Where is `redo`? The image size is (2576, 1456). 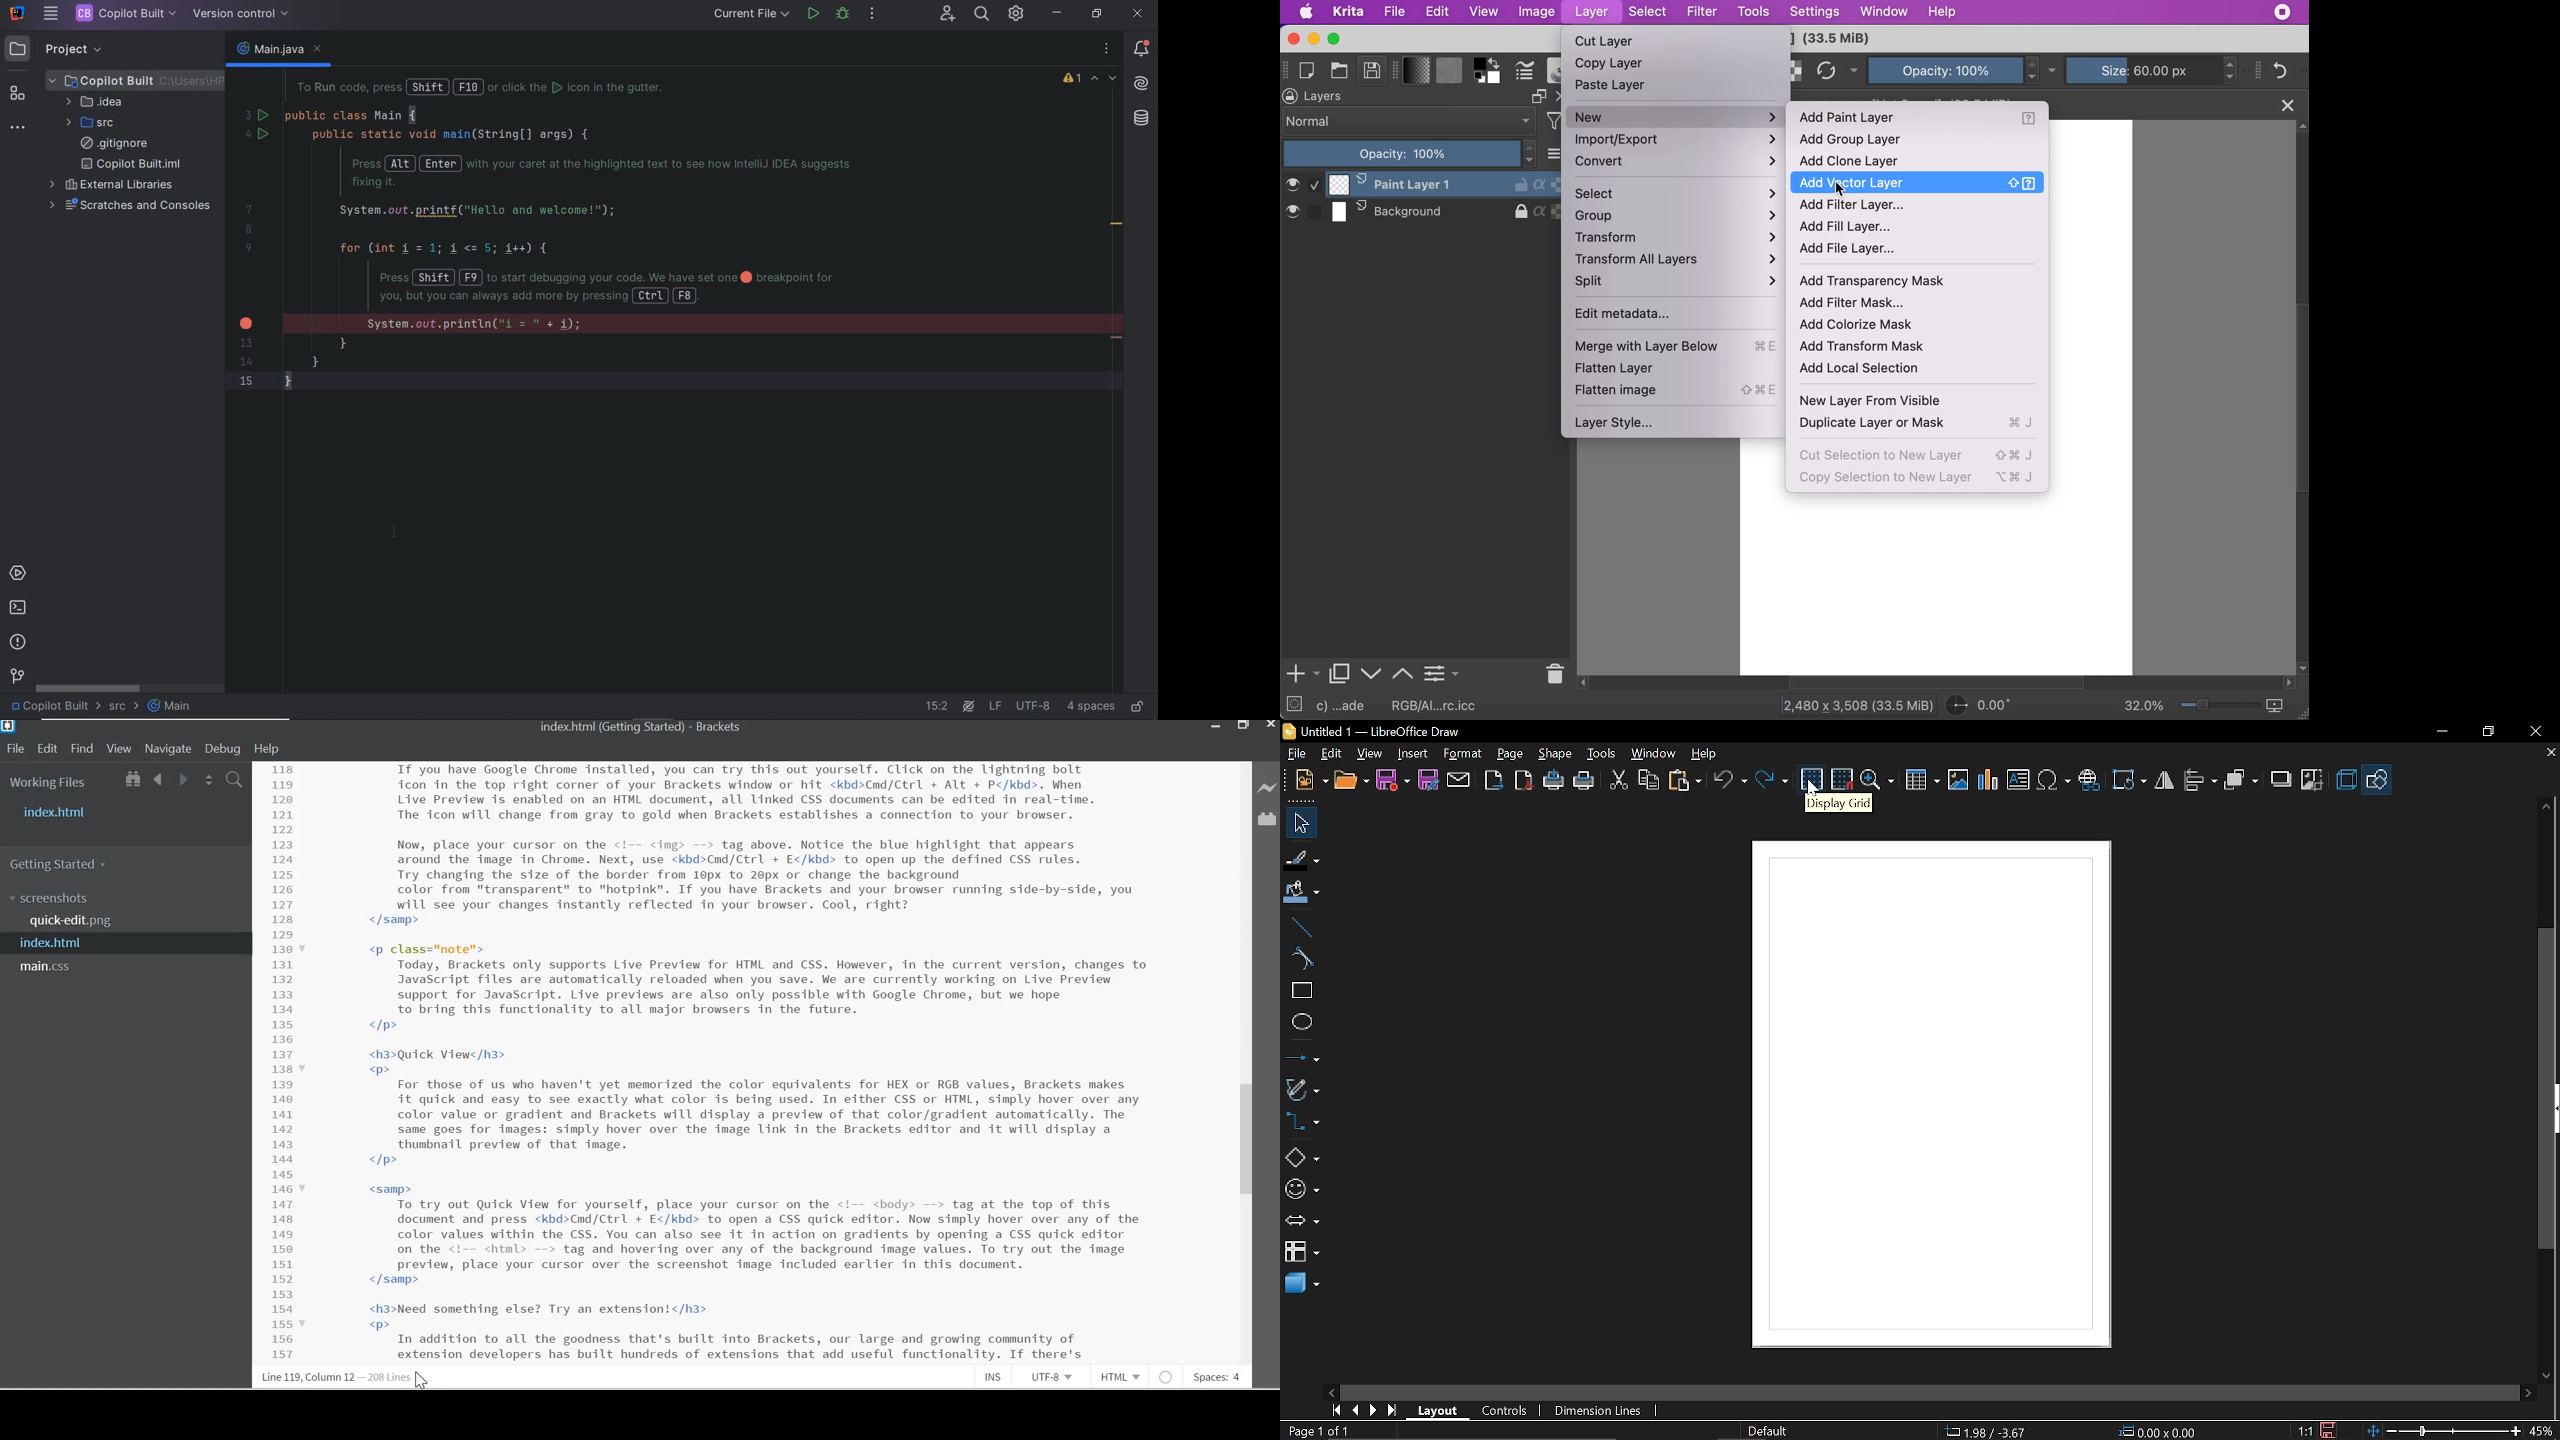 redo is located at coordinates (1774, 779).